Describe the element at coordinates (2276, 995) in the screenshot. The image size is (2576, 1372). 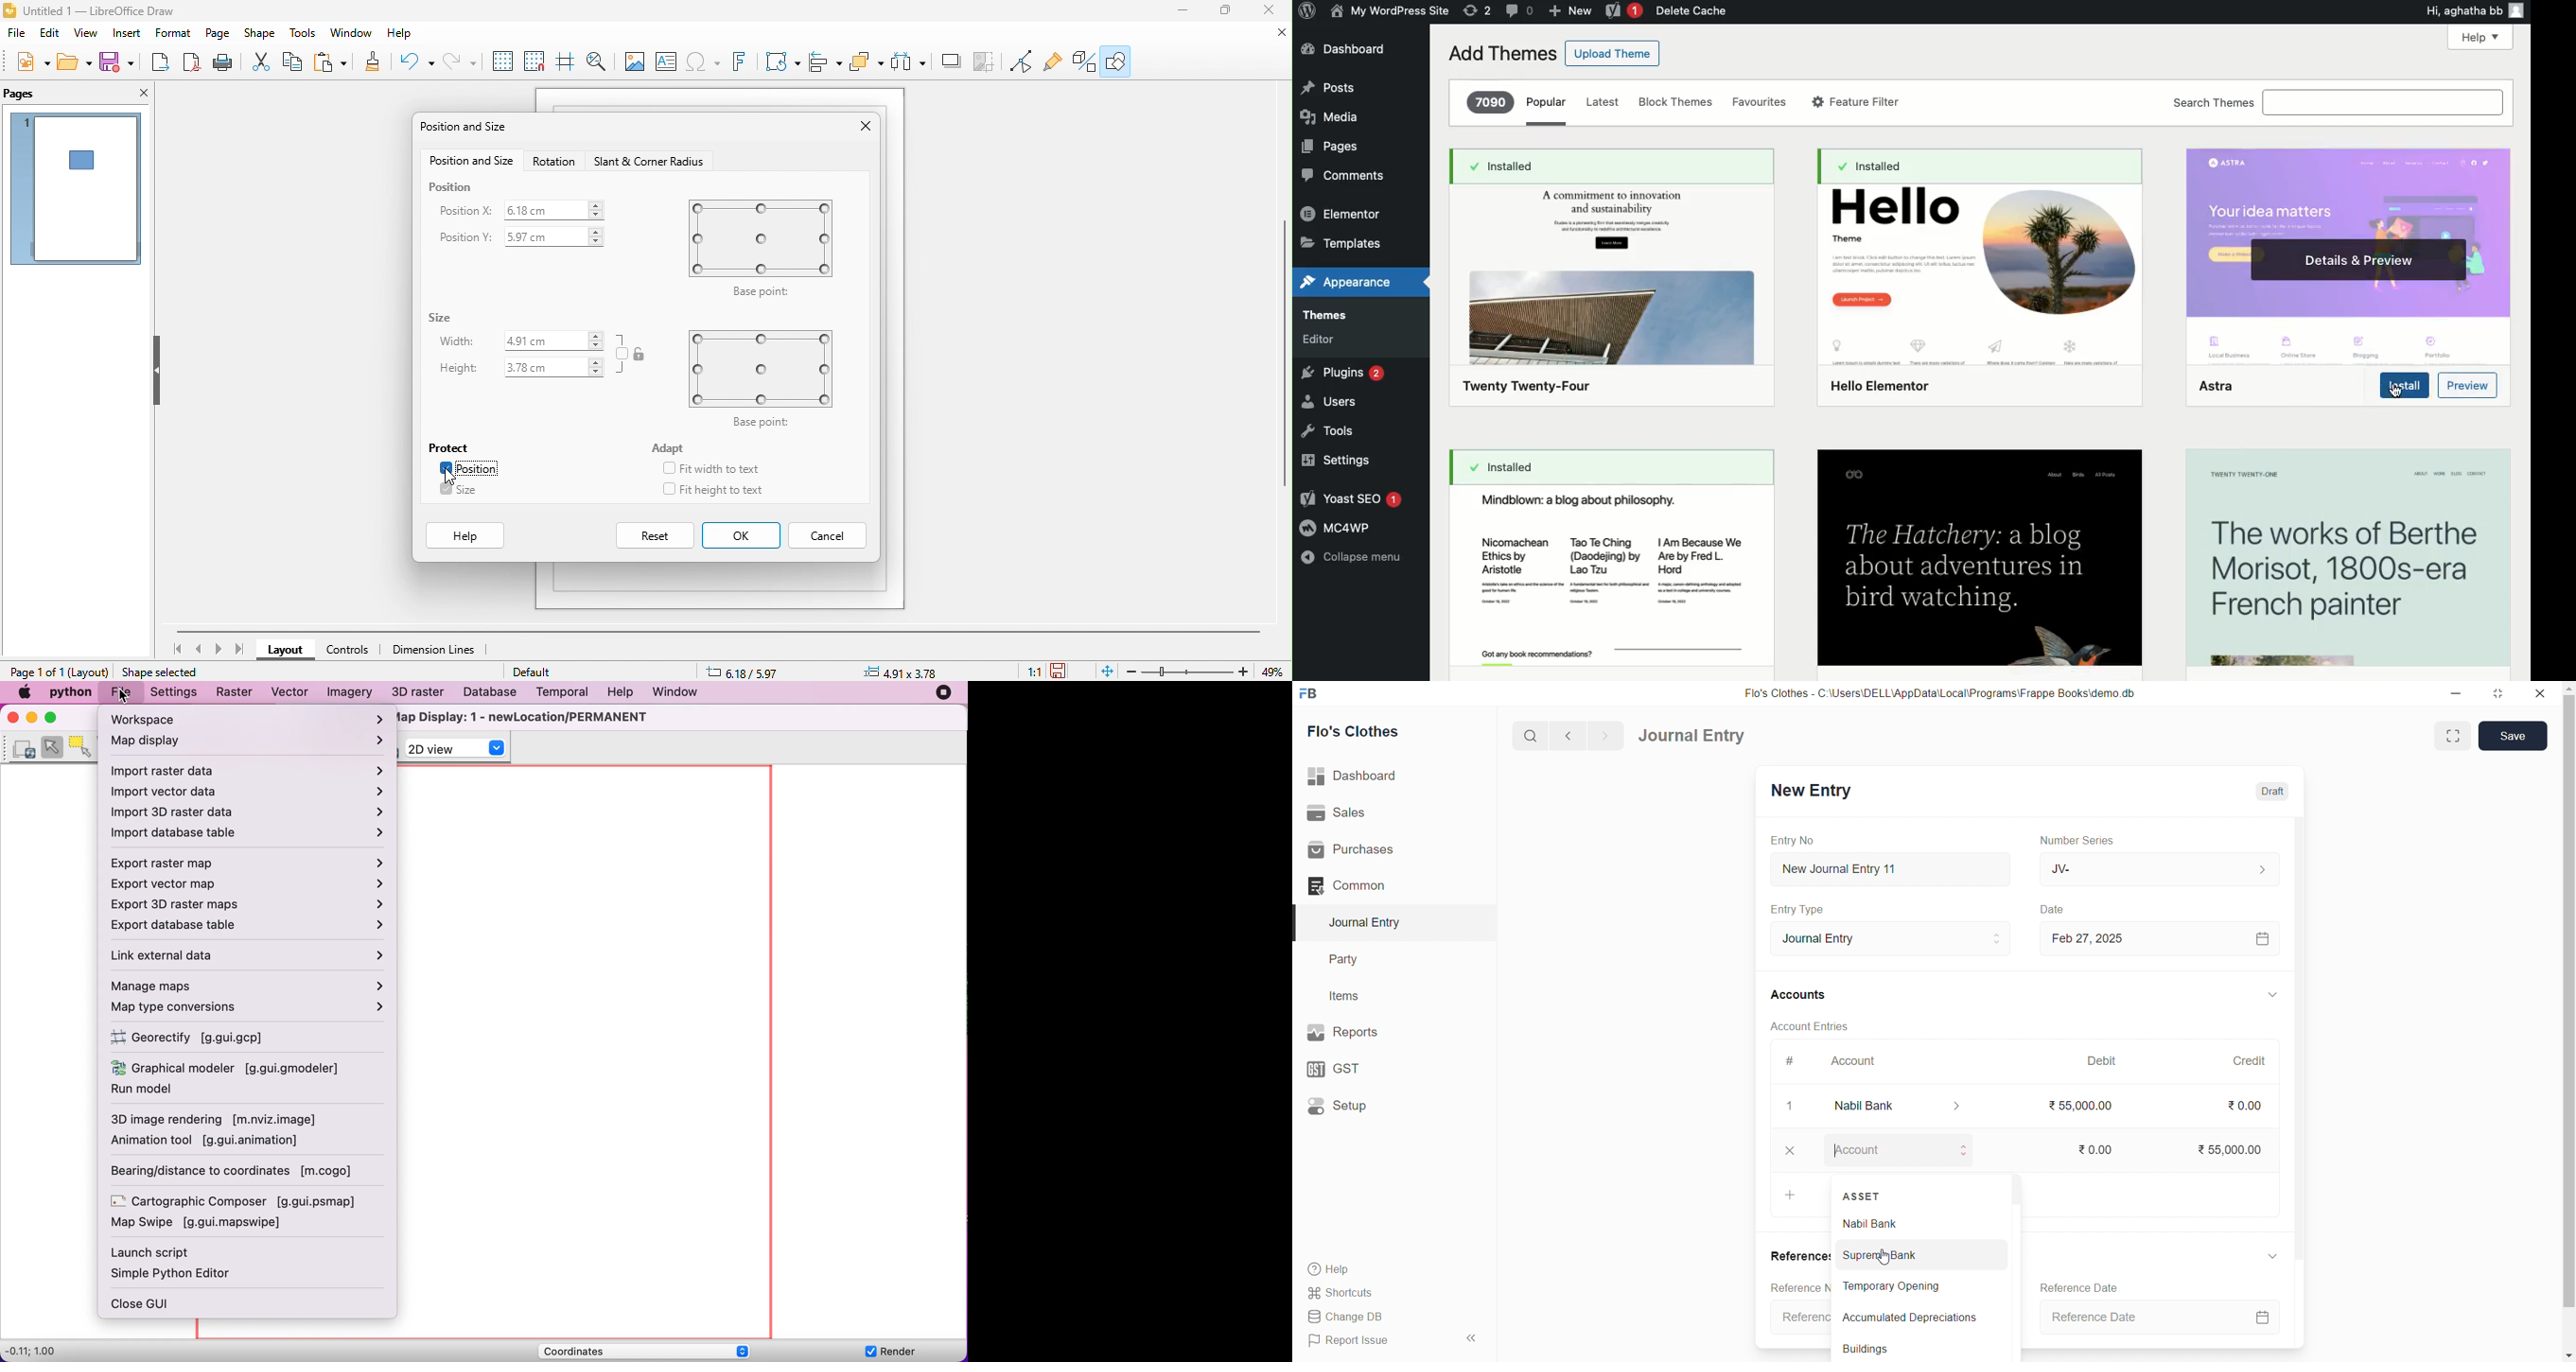
I see `EXPAND/COLLAPSE` at that location.